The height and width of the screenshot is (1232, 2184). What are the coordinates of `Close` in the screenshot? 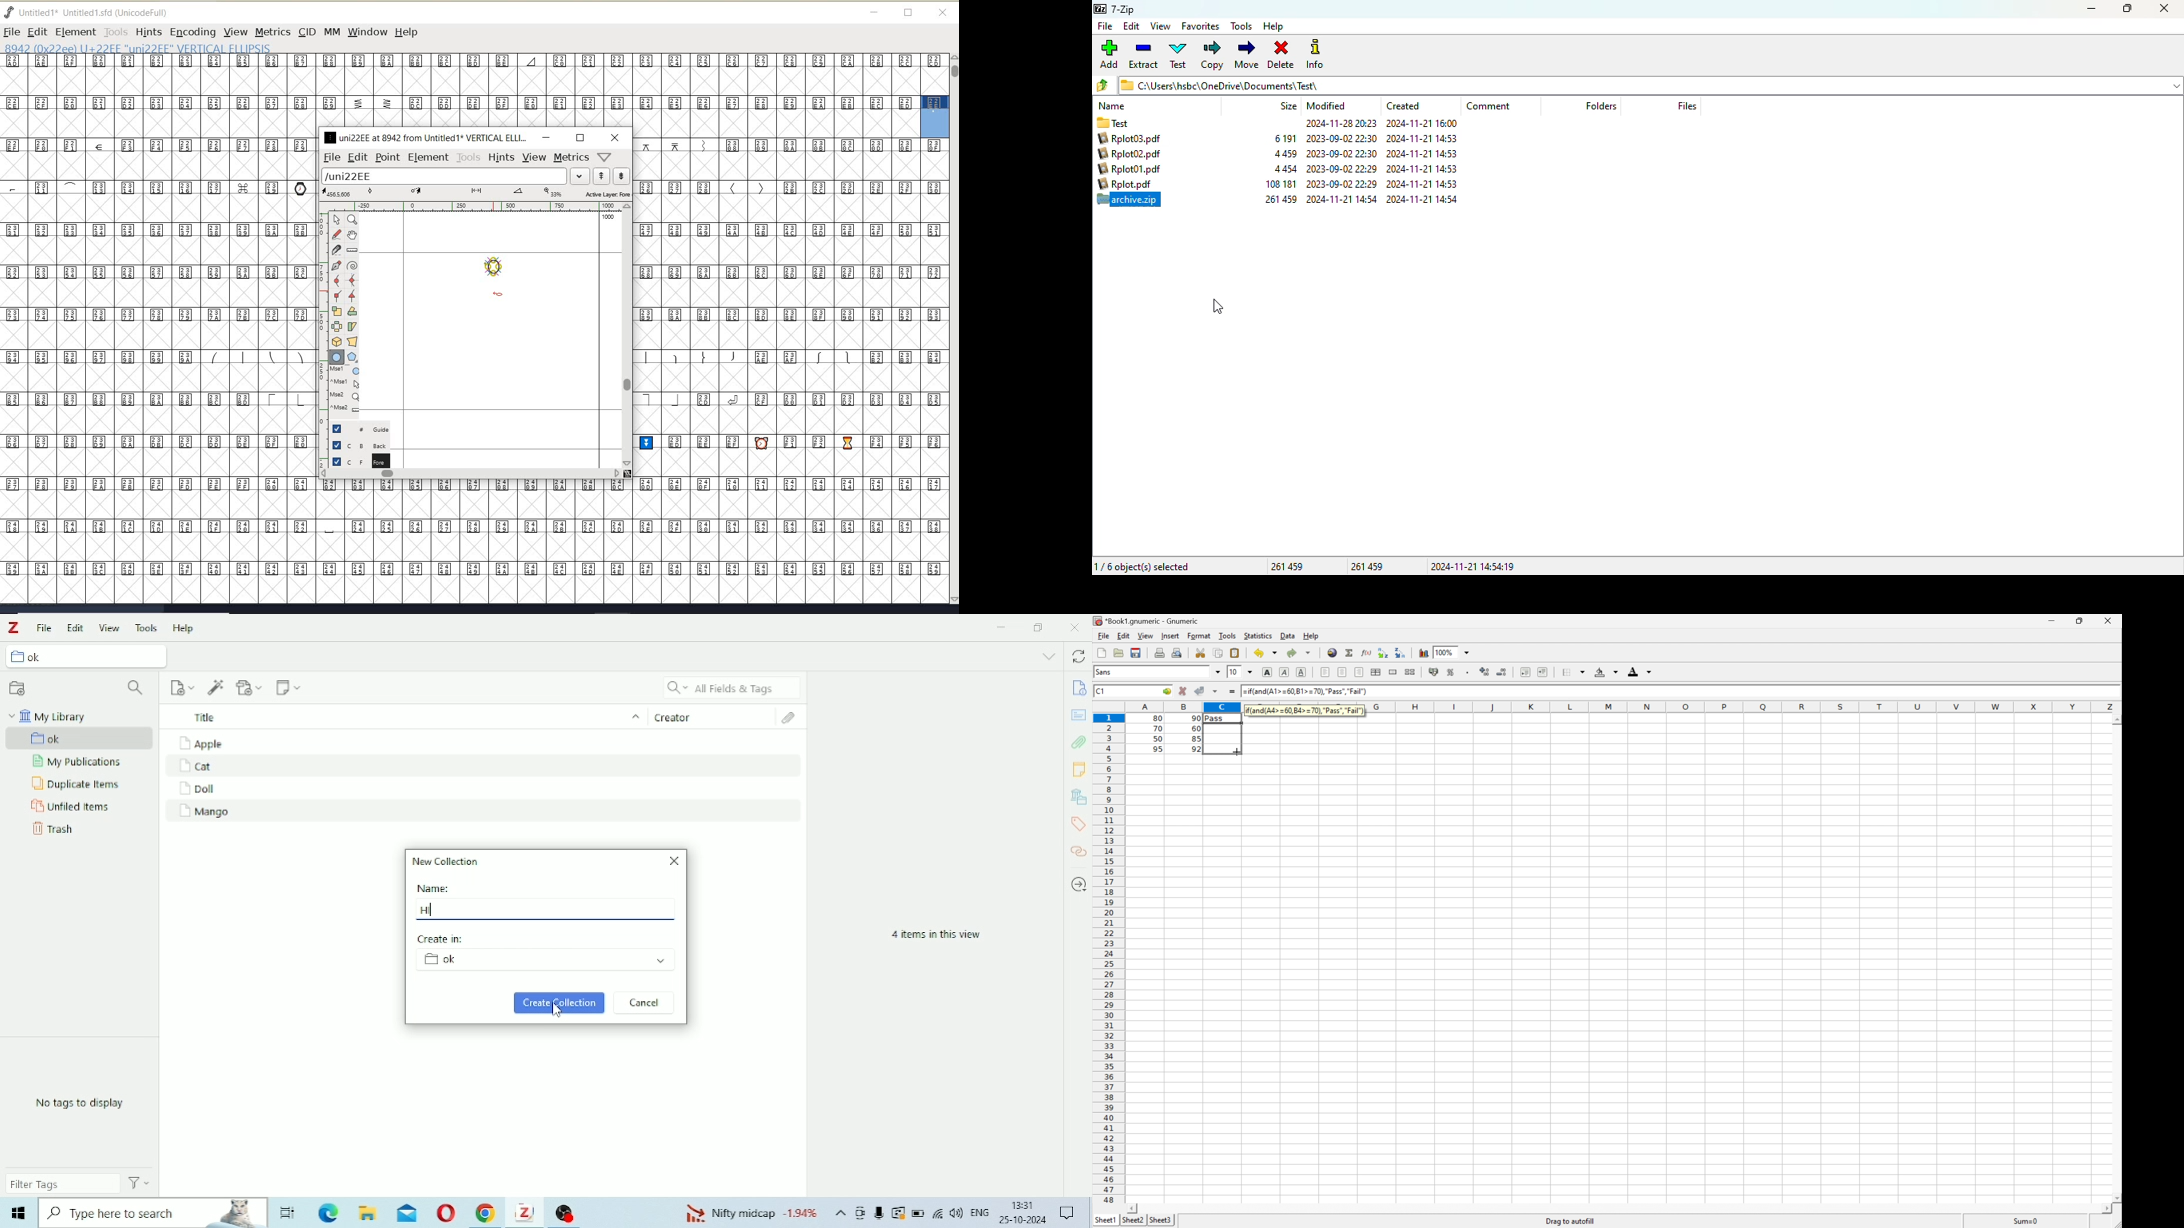 It's located at (1074, 627).